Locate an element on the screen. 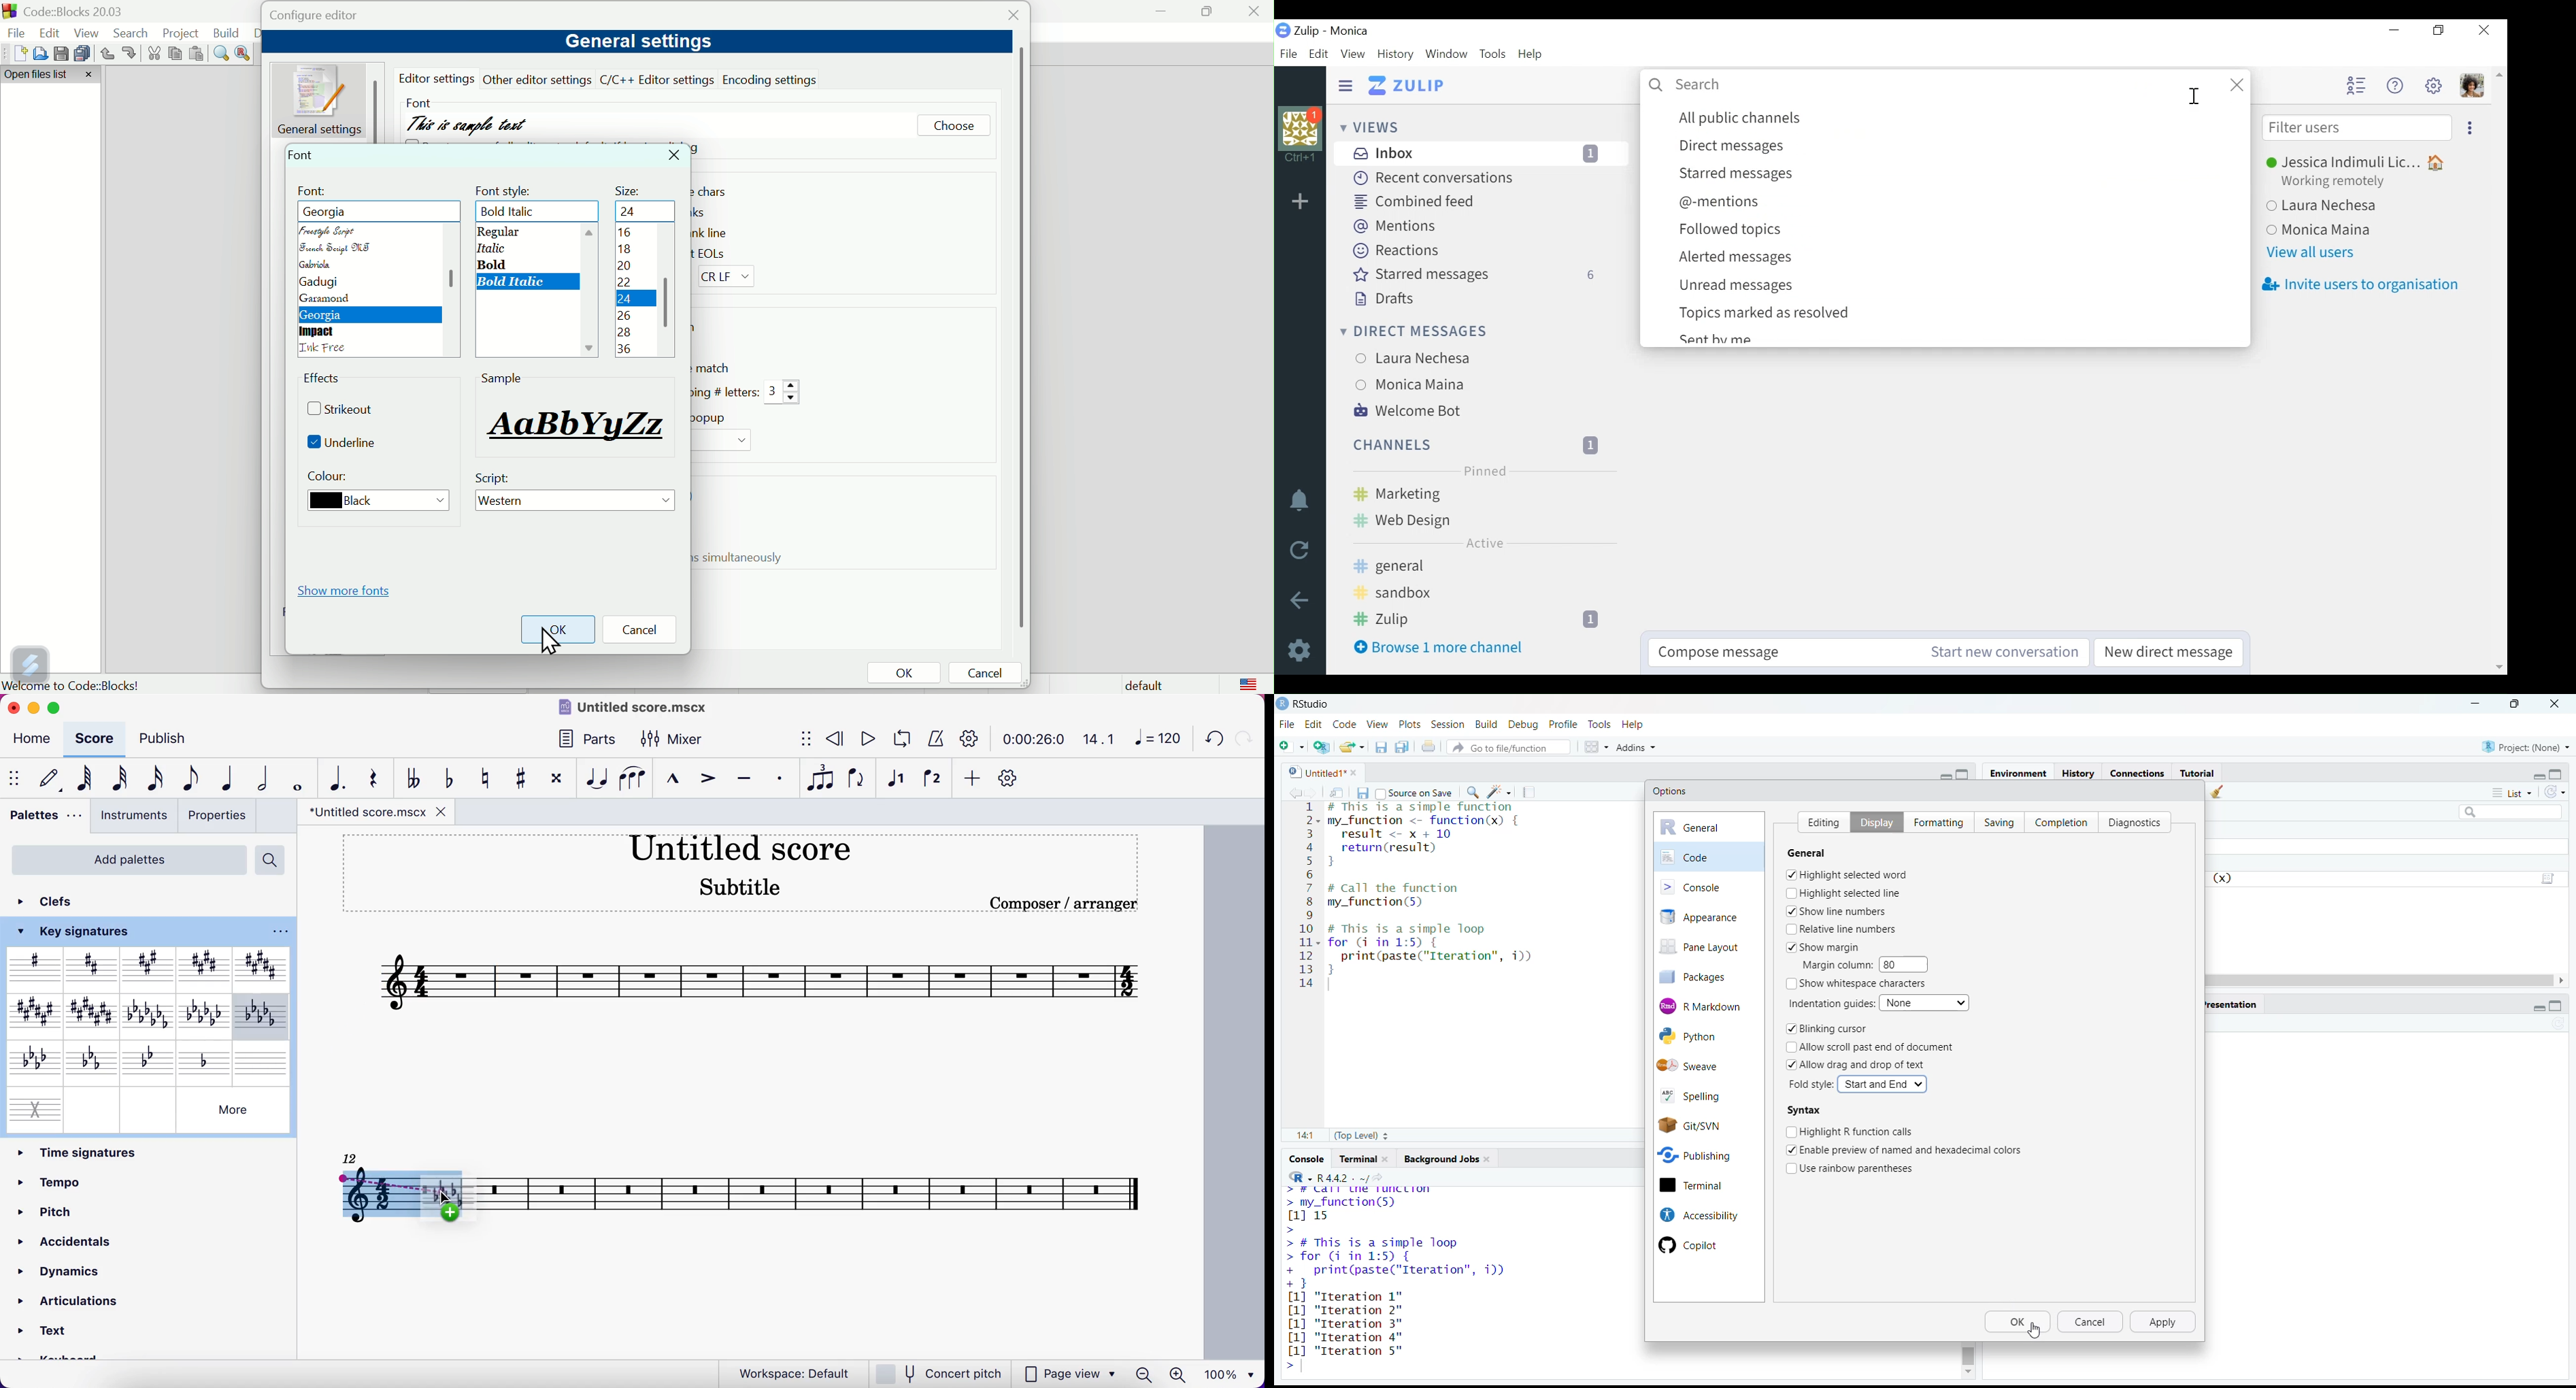 The image size is (2576, 1400). redo is located at coordinates (131, 53).